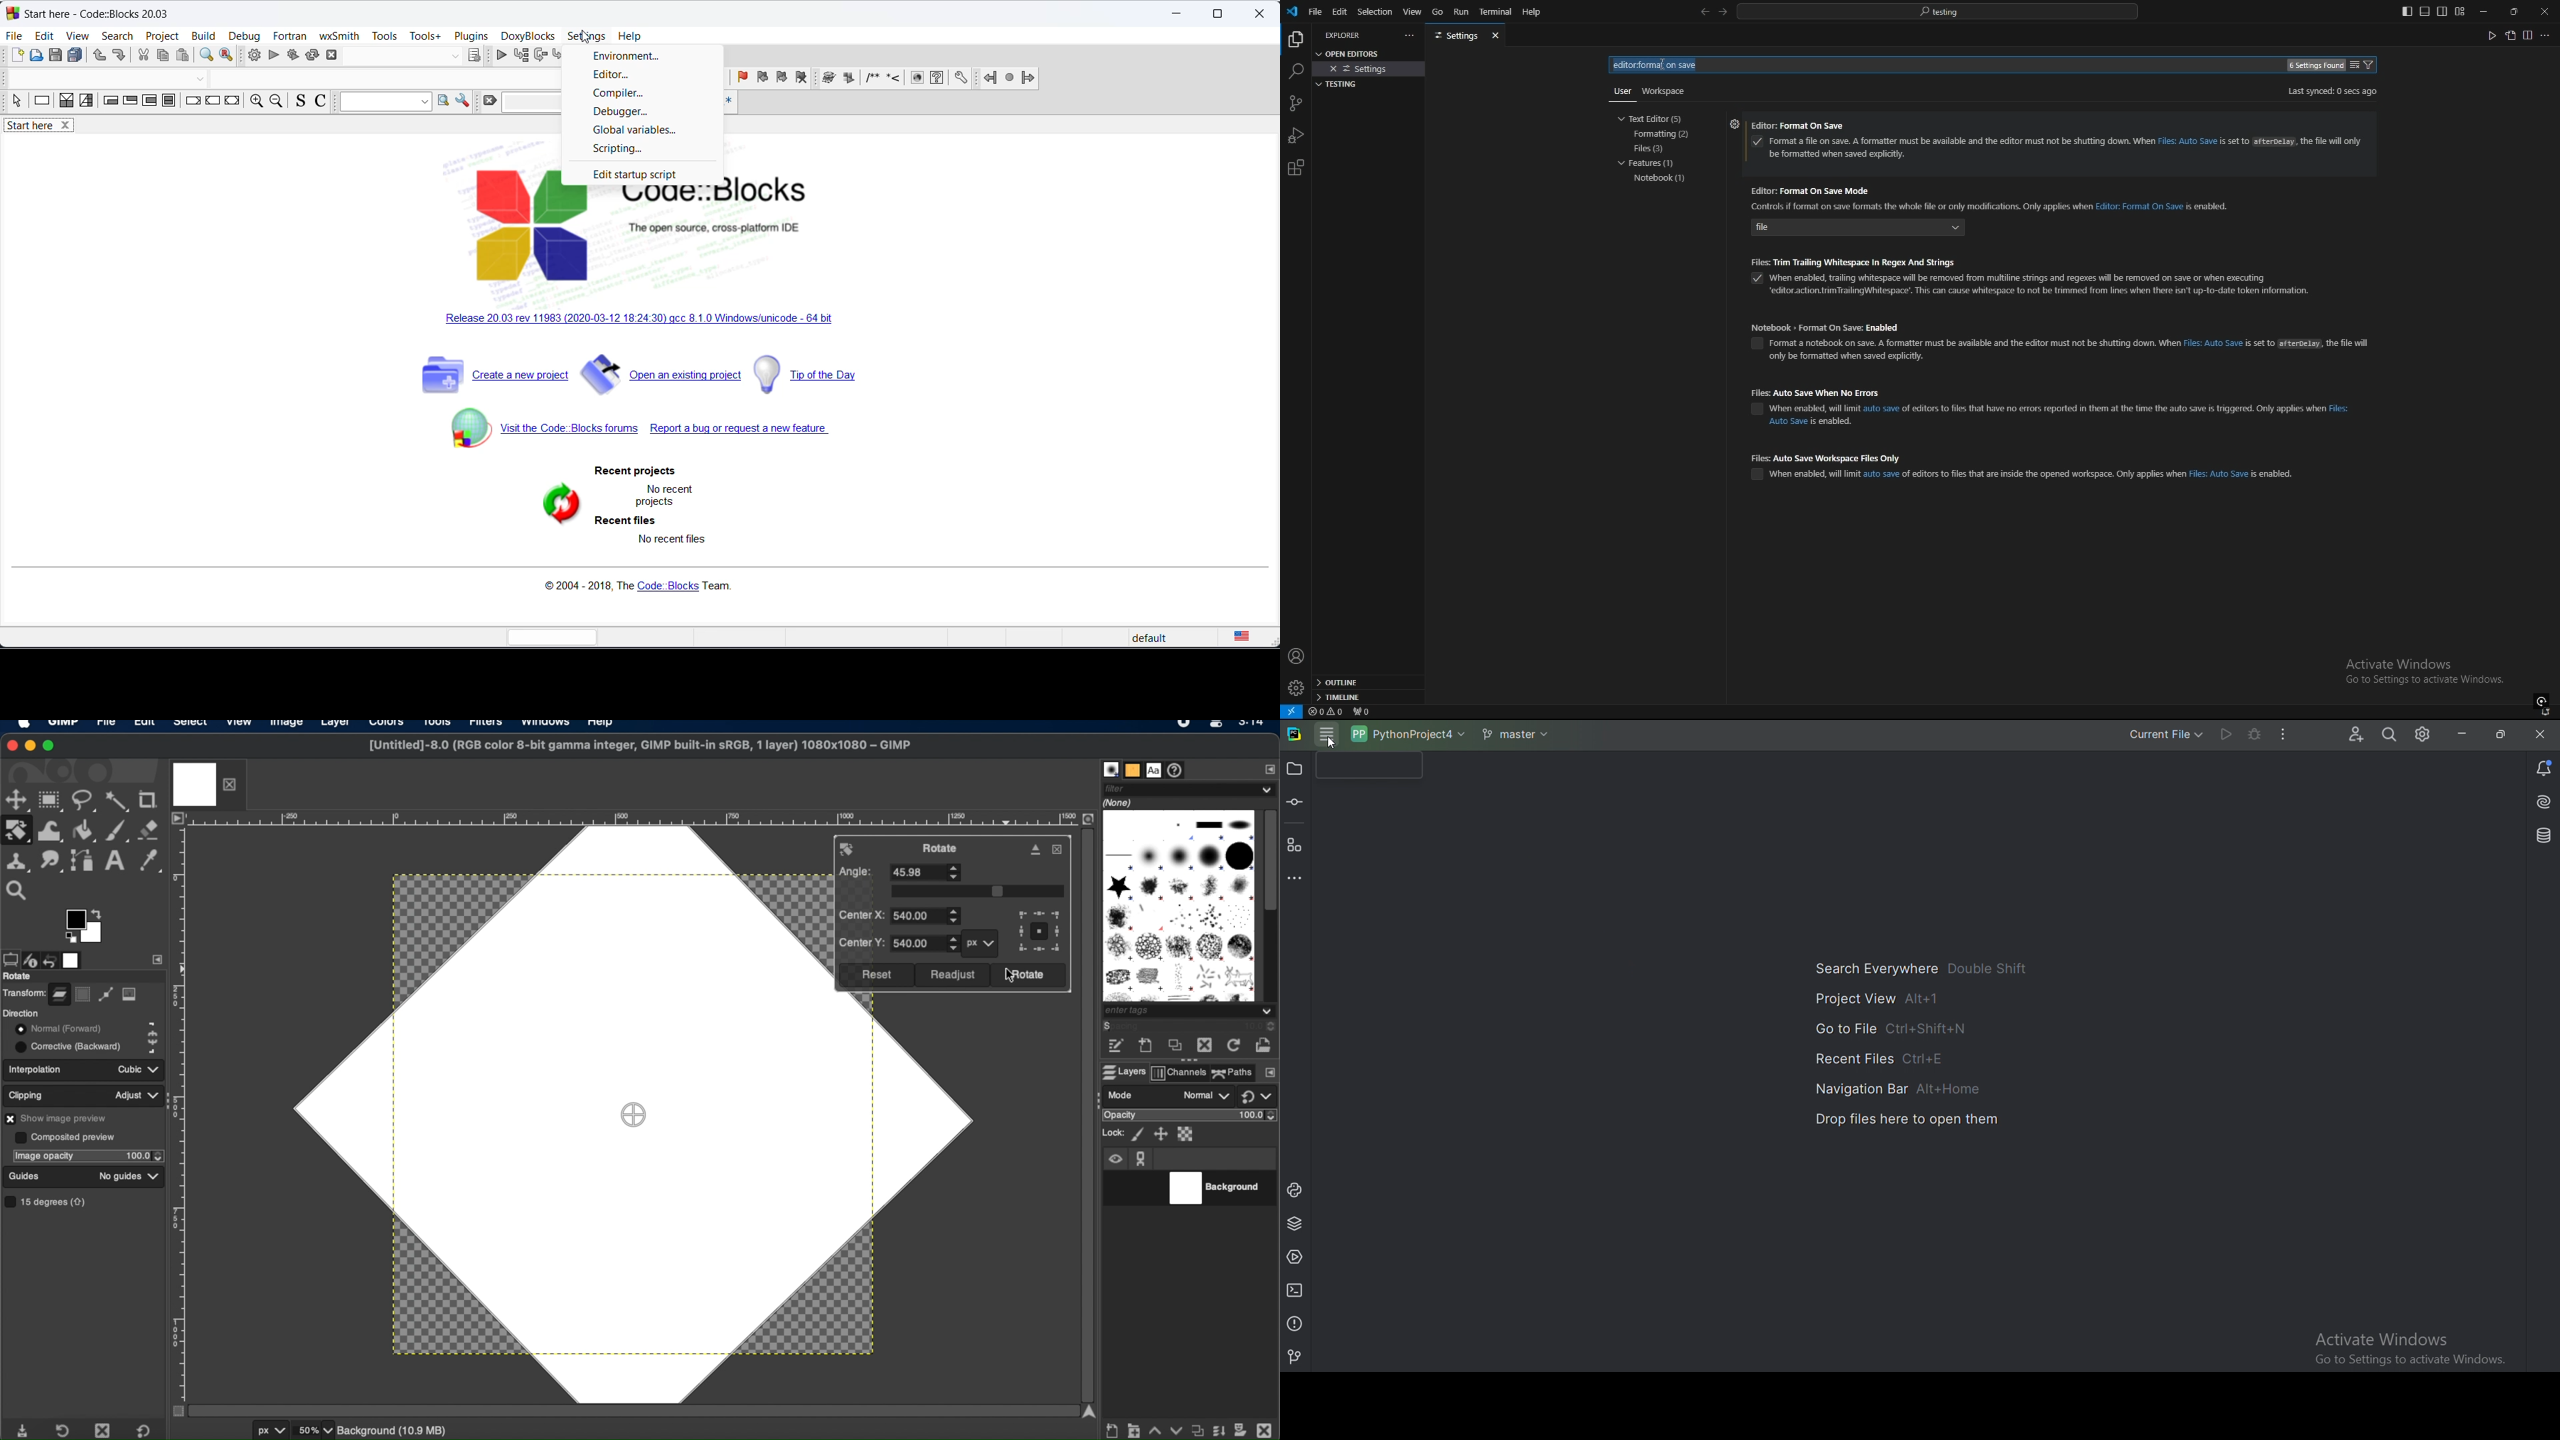 This screenshot has height=1456, width=2576. I want to click on paths tool, so click(82, 859).